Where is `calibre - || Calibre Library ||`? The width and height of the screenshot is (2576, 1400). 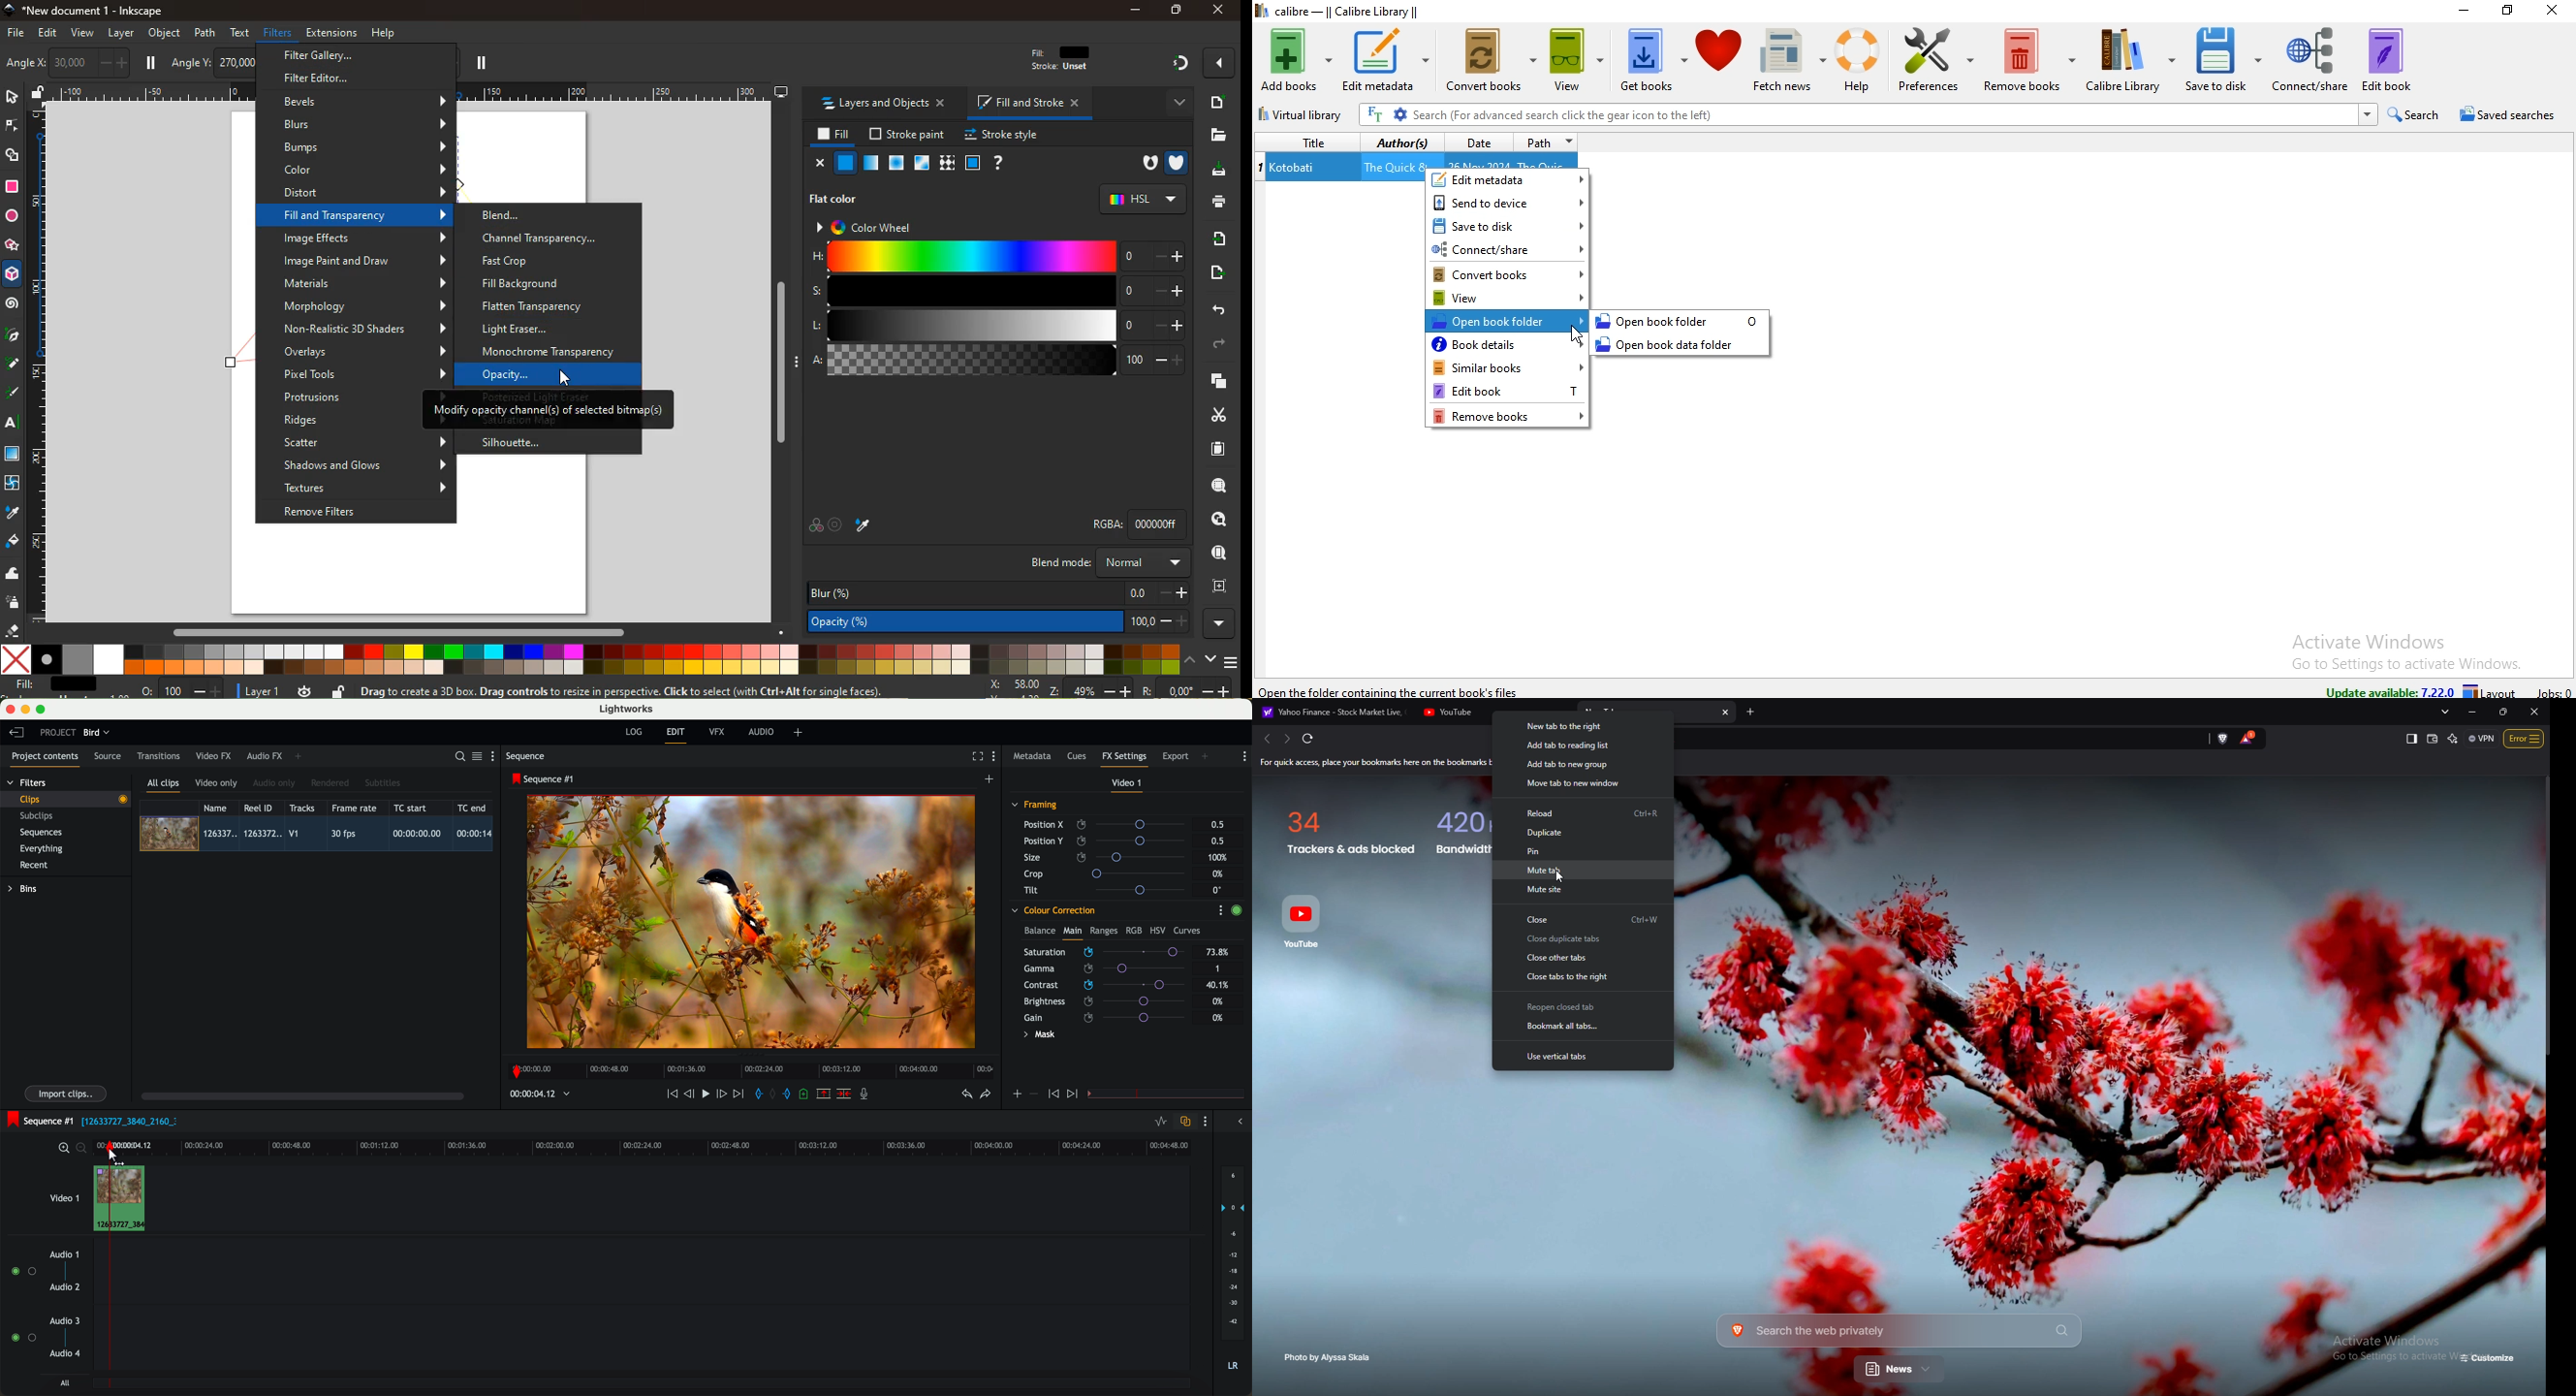 calibre - || Calibre Library || is located at coordinates (1346, 10).